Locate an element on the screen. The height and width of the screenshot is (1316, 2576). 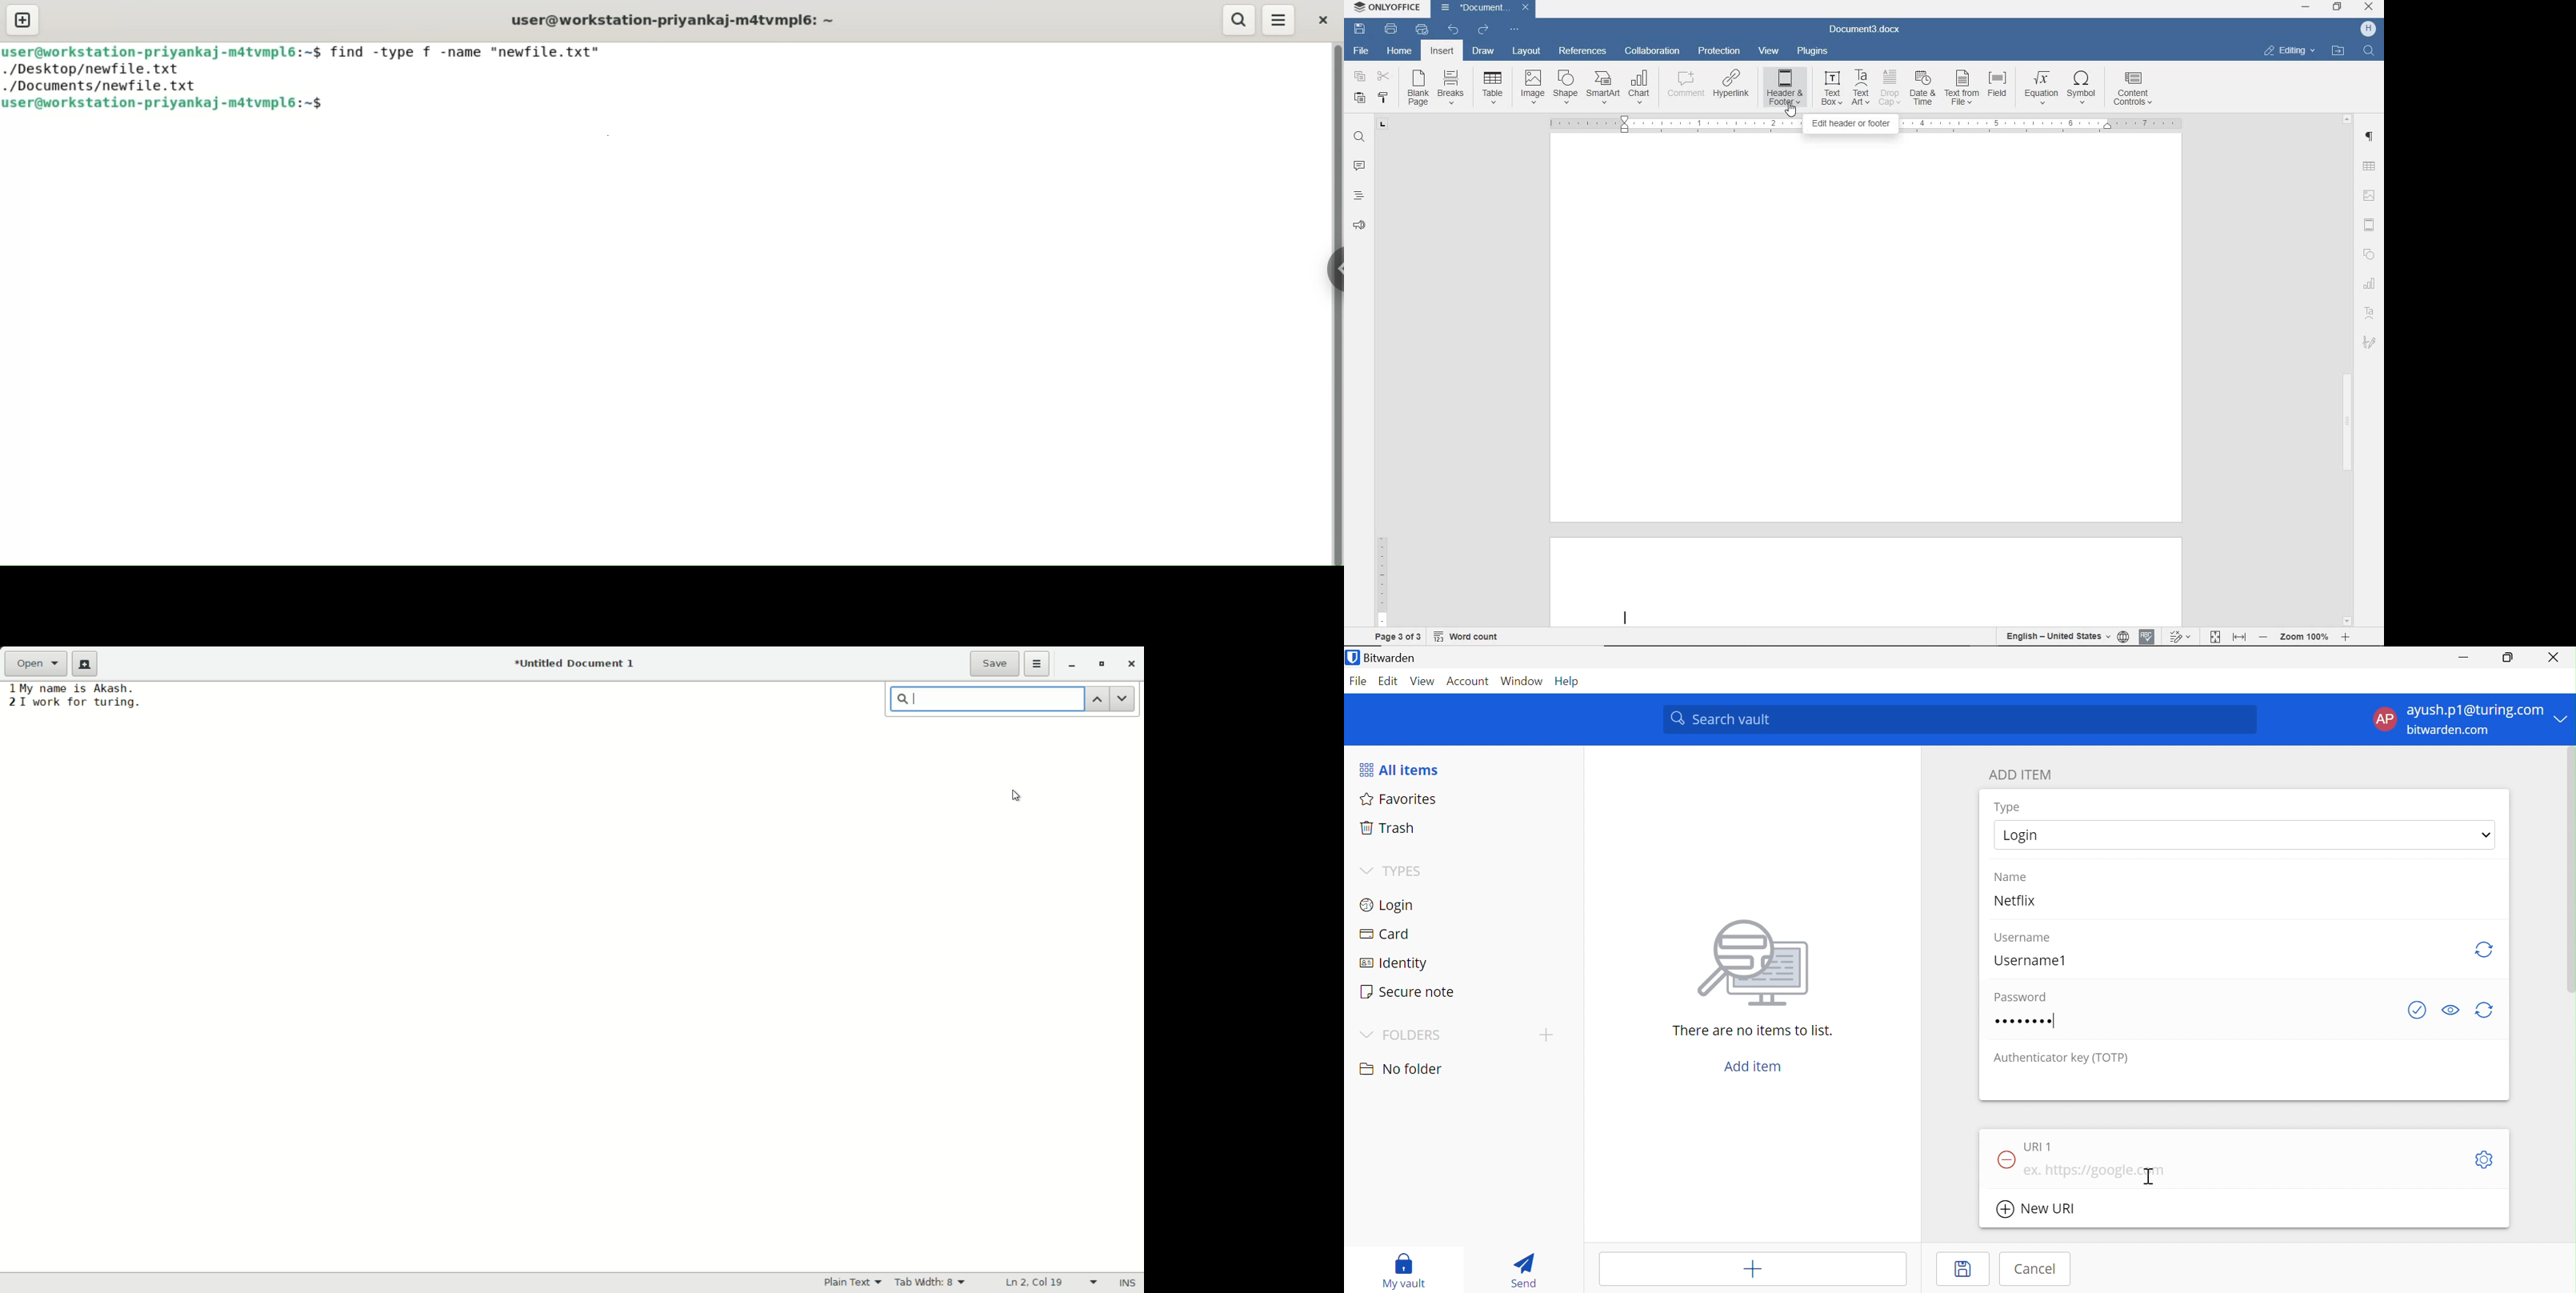
Track changes is located at coordinates (2178, 633).